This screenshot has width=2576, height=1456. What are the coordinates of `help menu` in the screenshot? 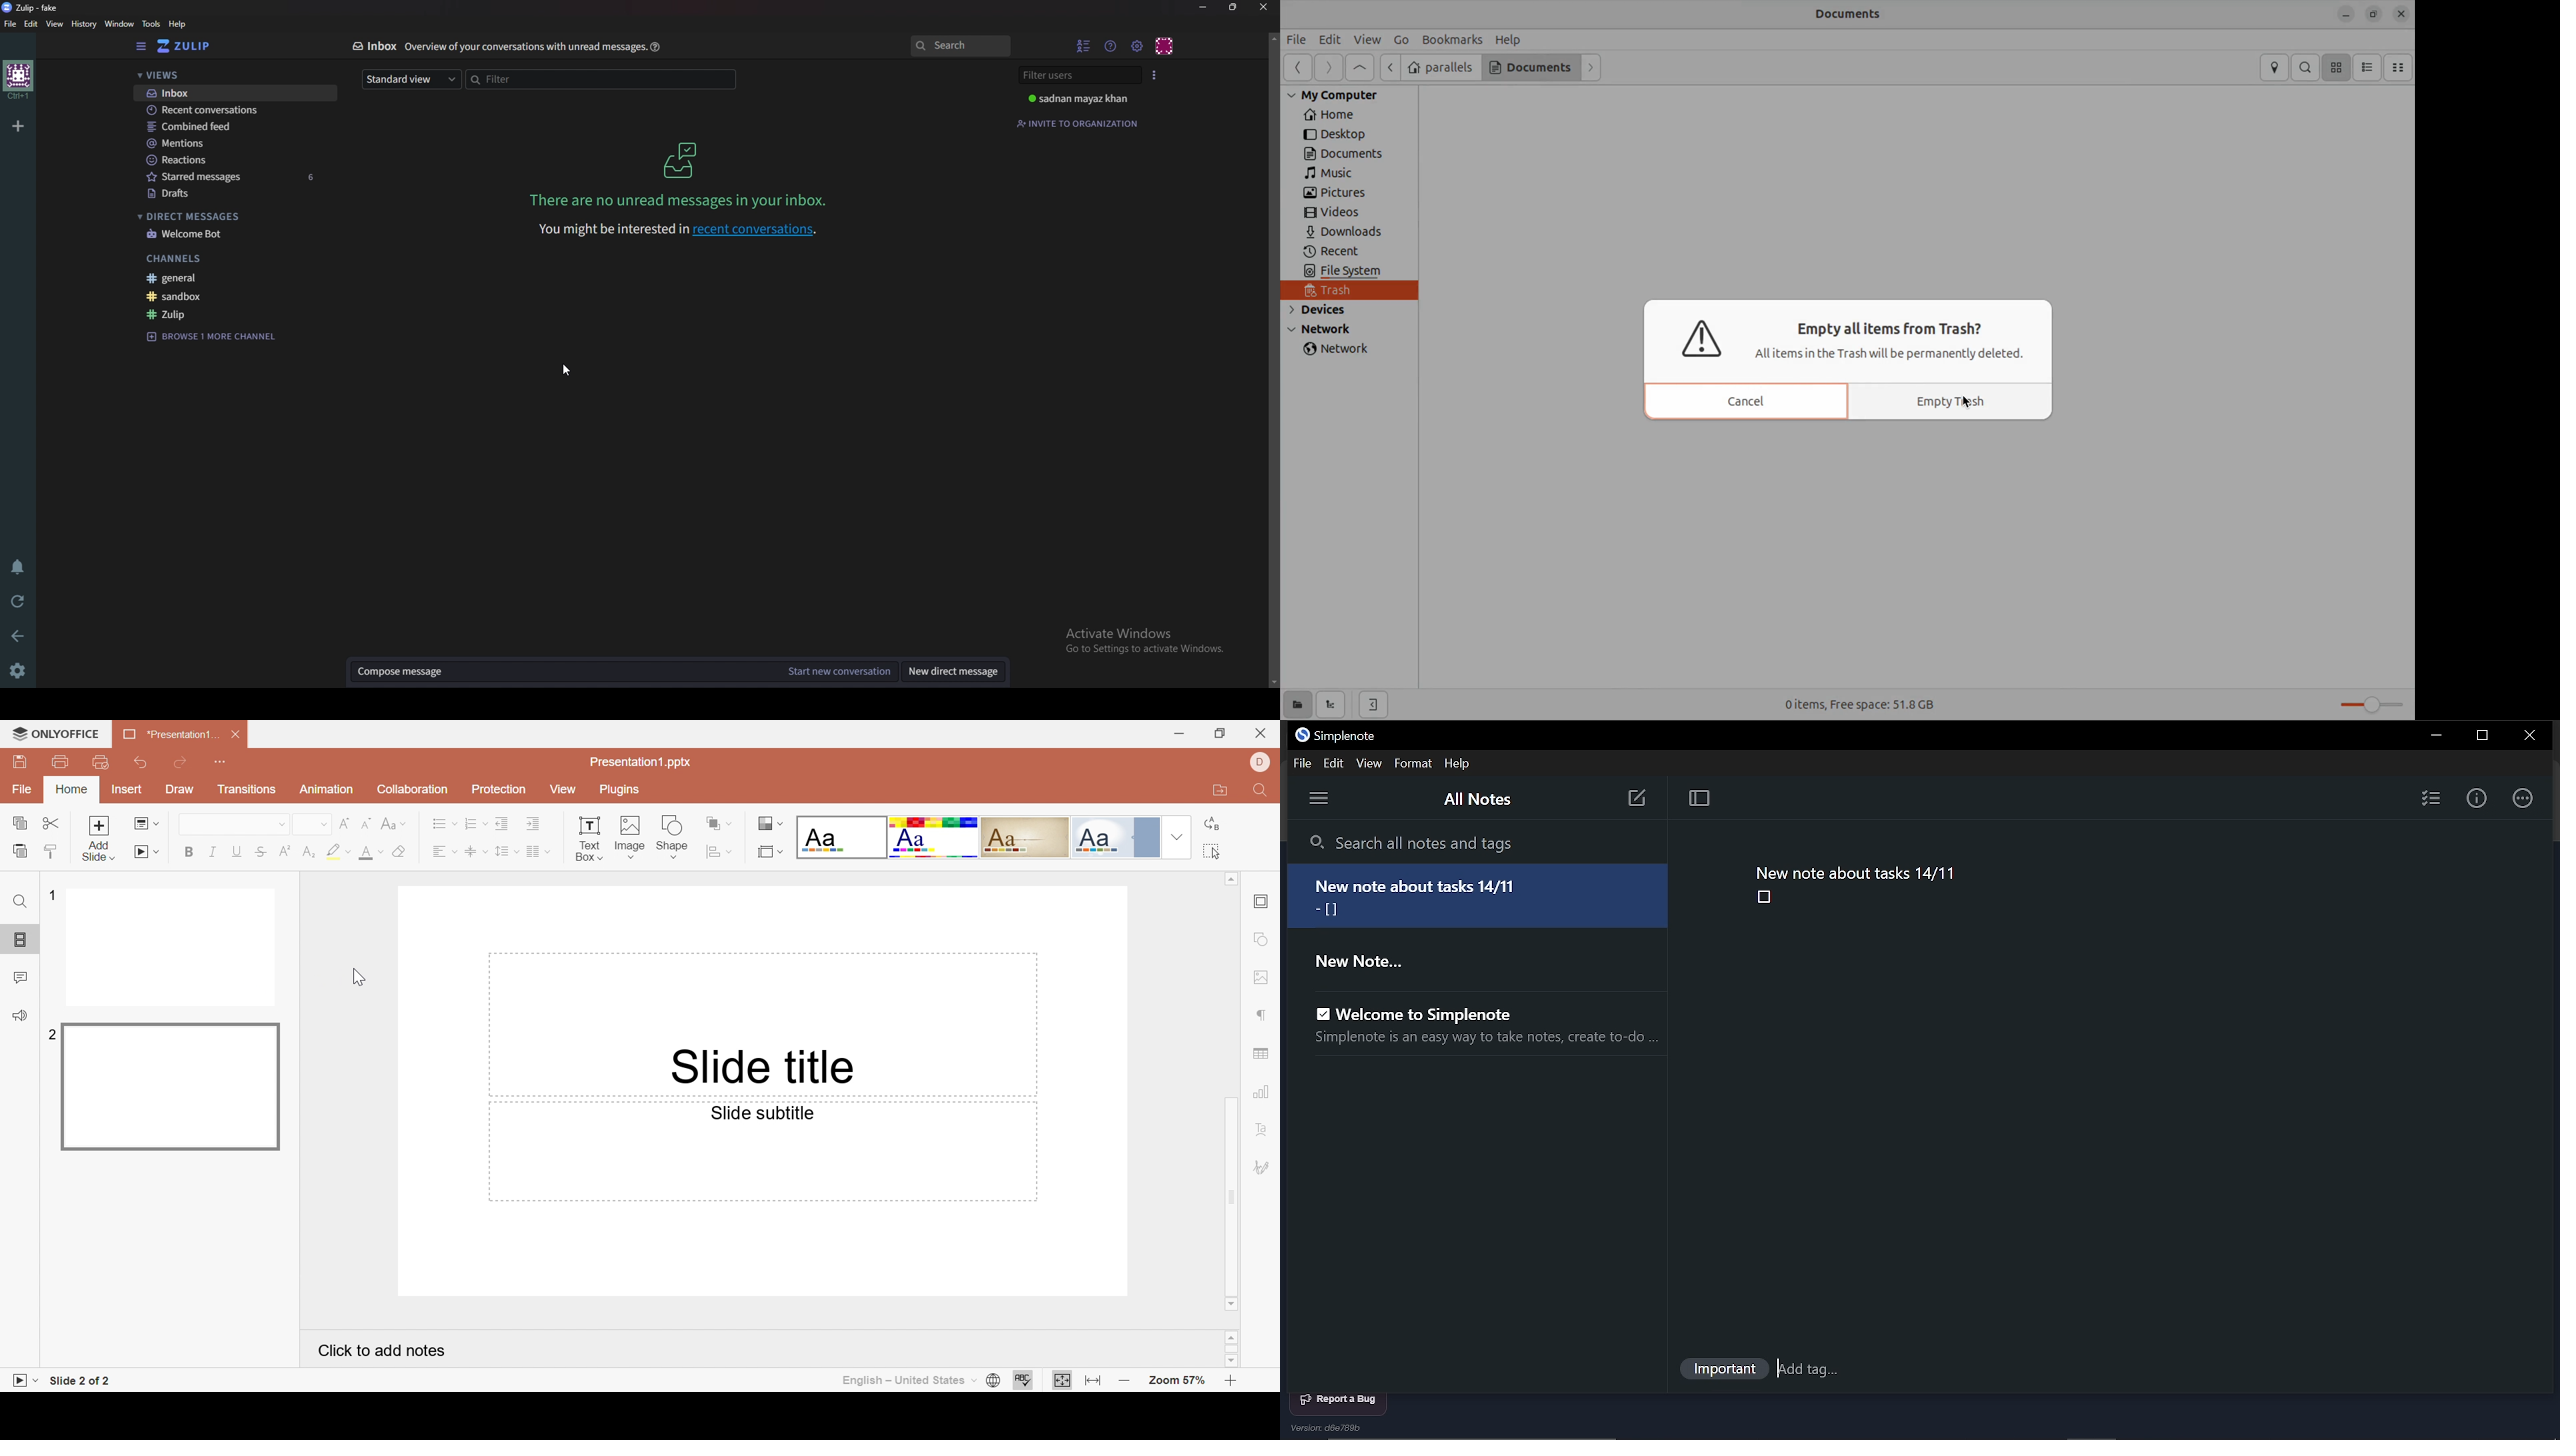 It's located at (1110, 47).